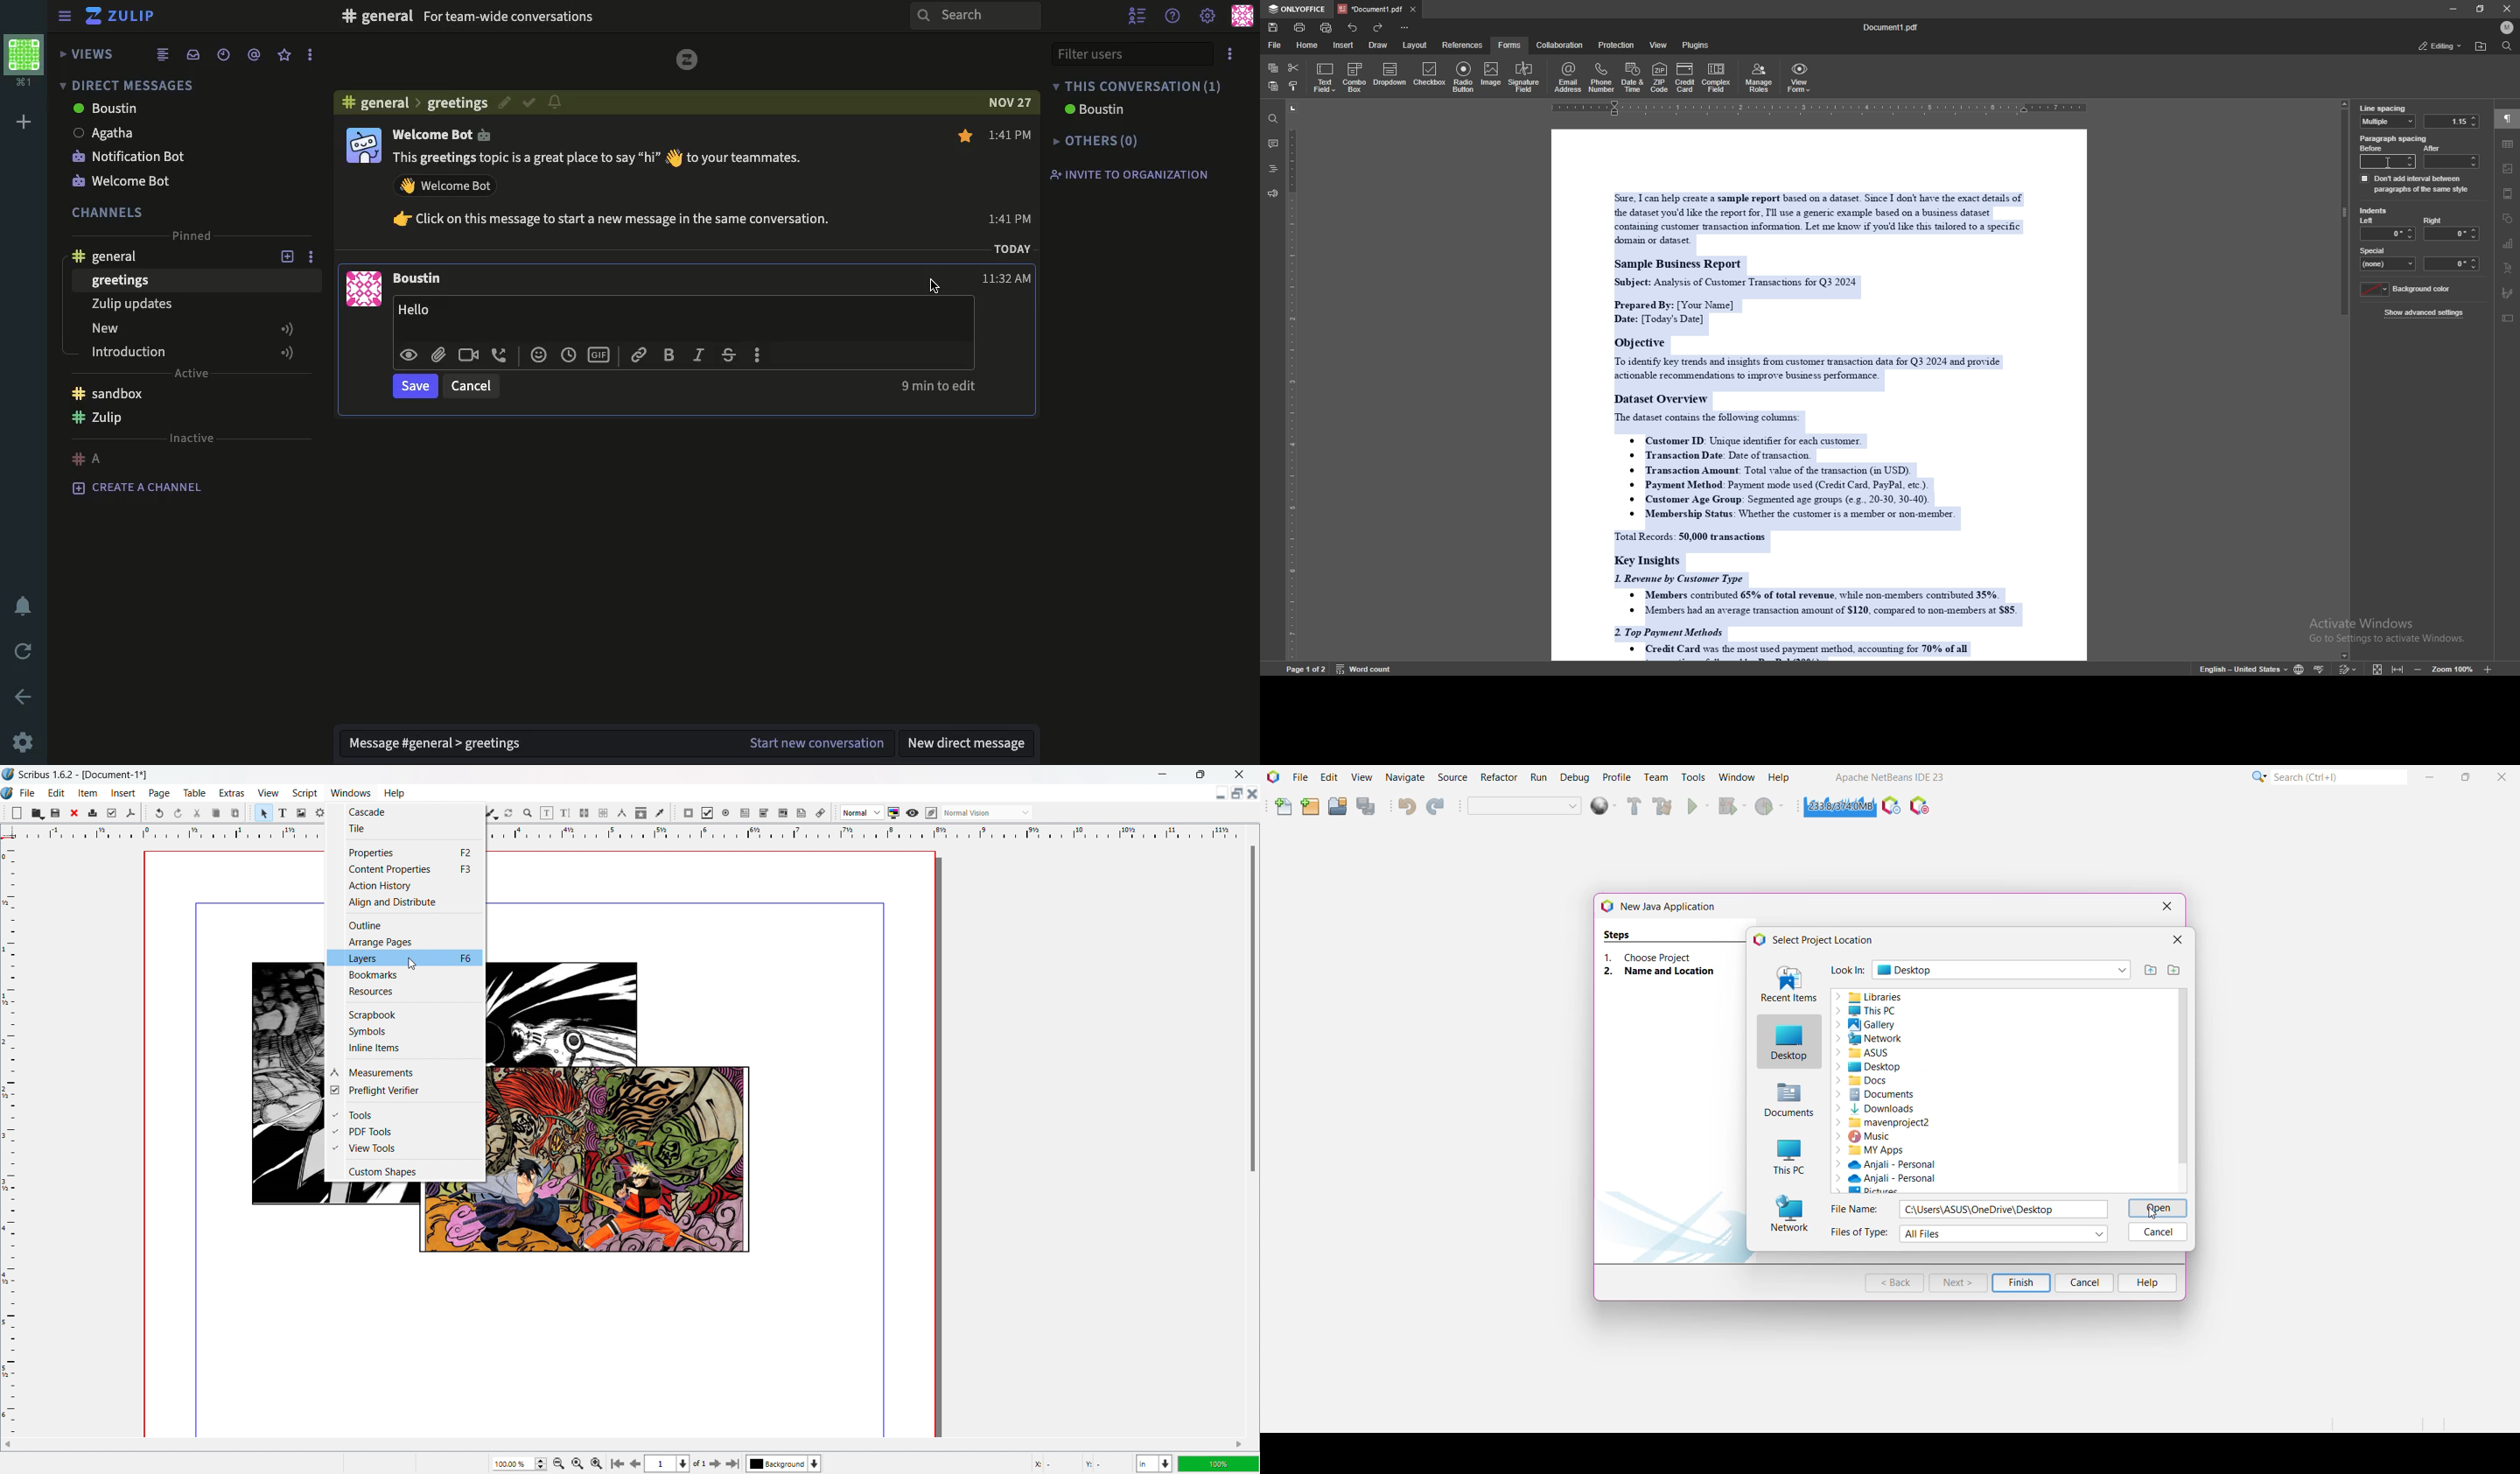 The height and width of the screenshot is (1484, 2520). What do you see at coordinates (2388, 258) in the screenshot?
I see `special` at bounding box center [2388, 258].